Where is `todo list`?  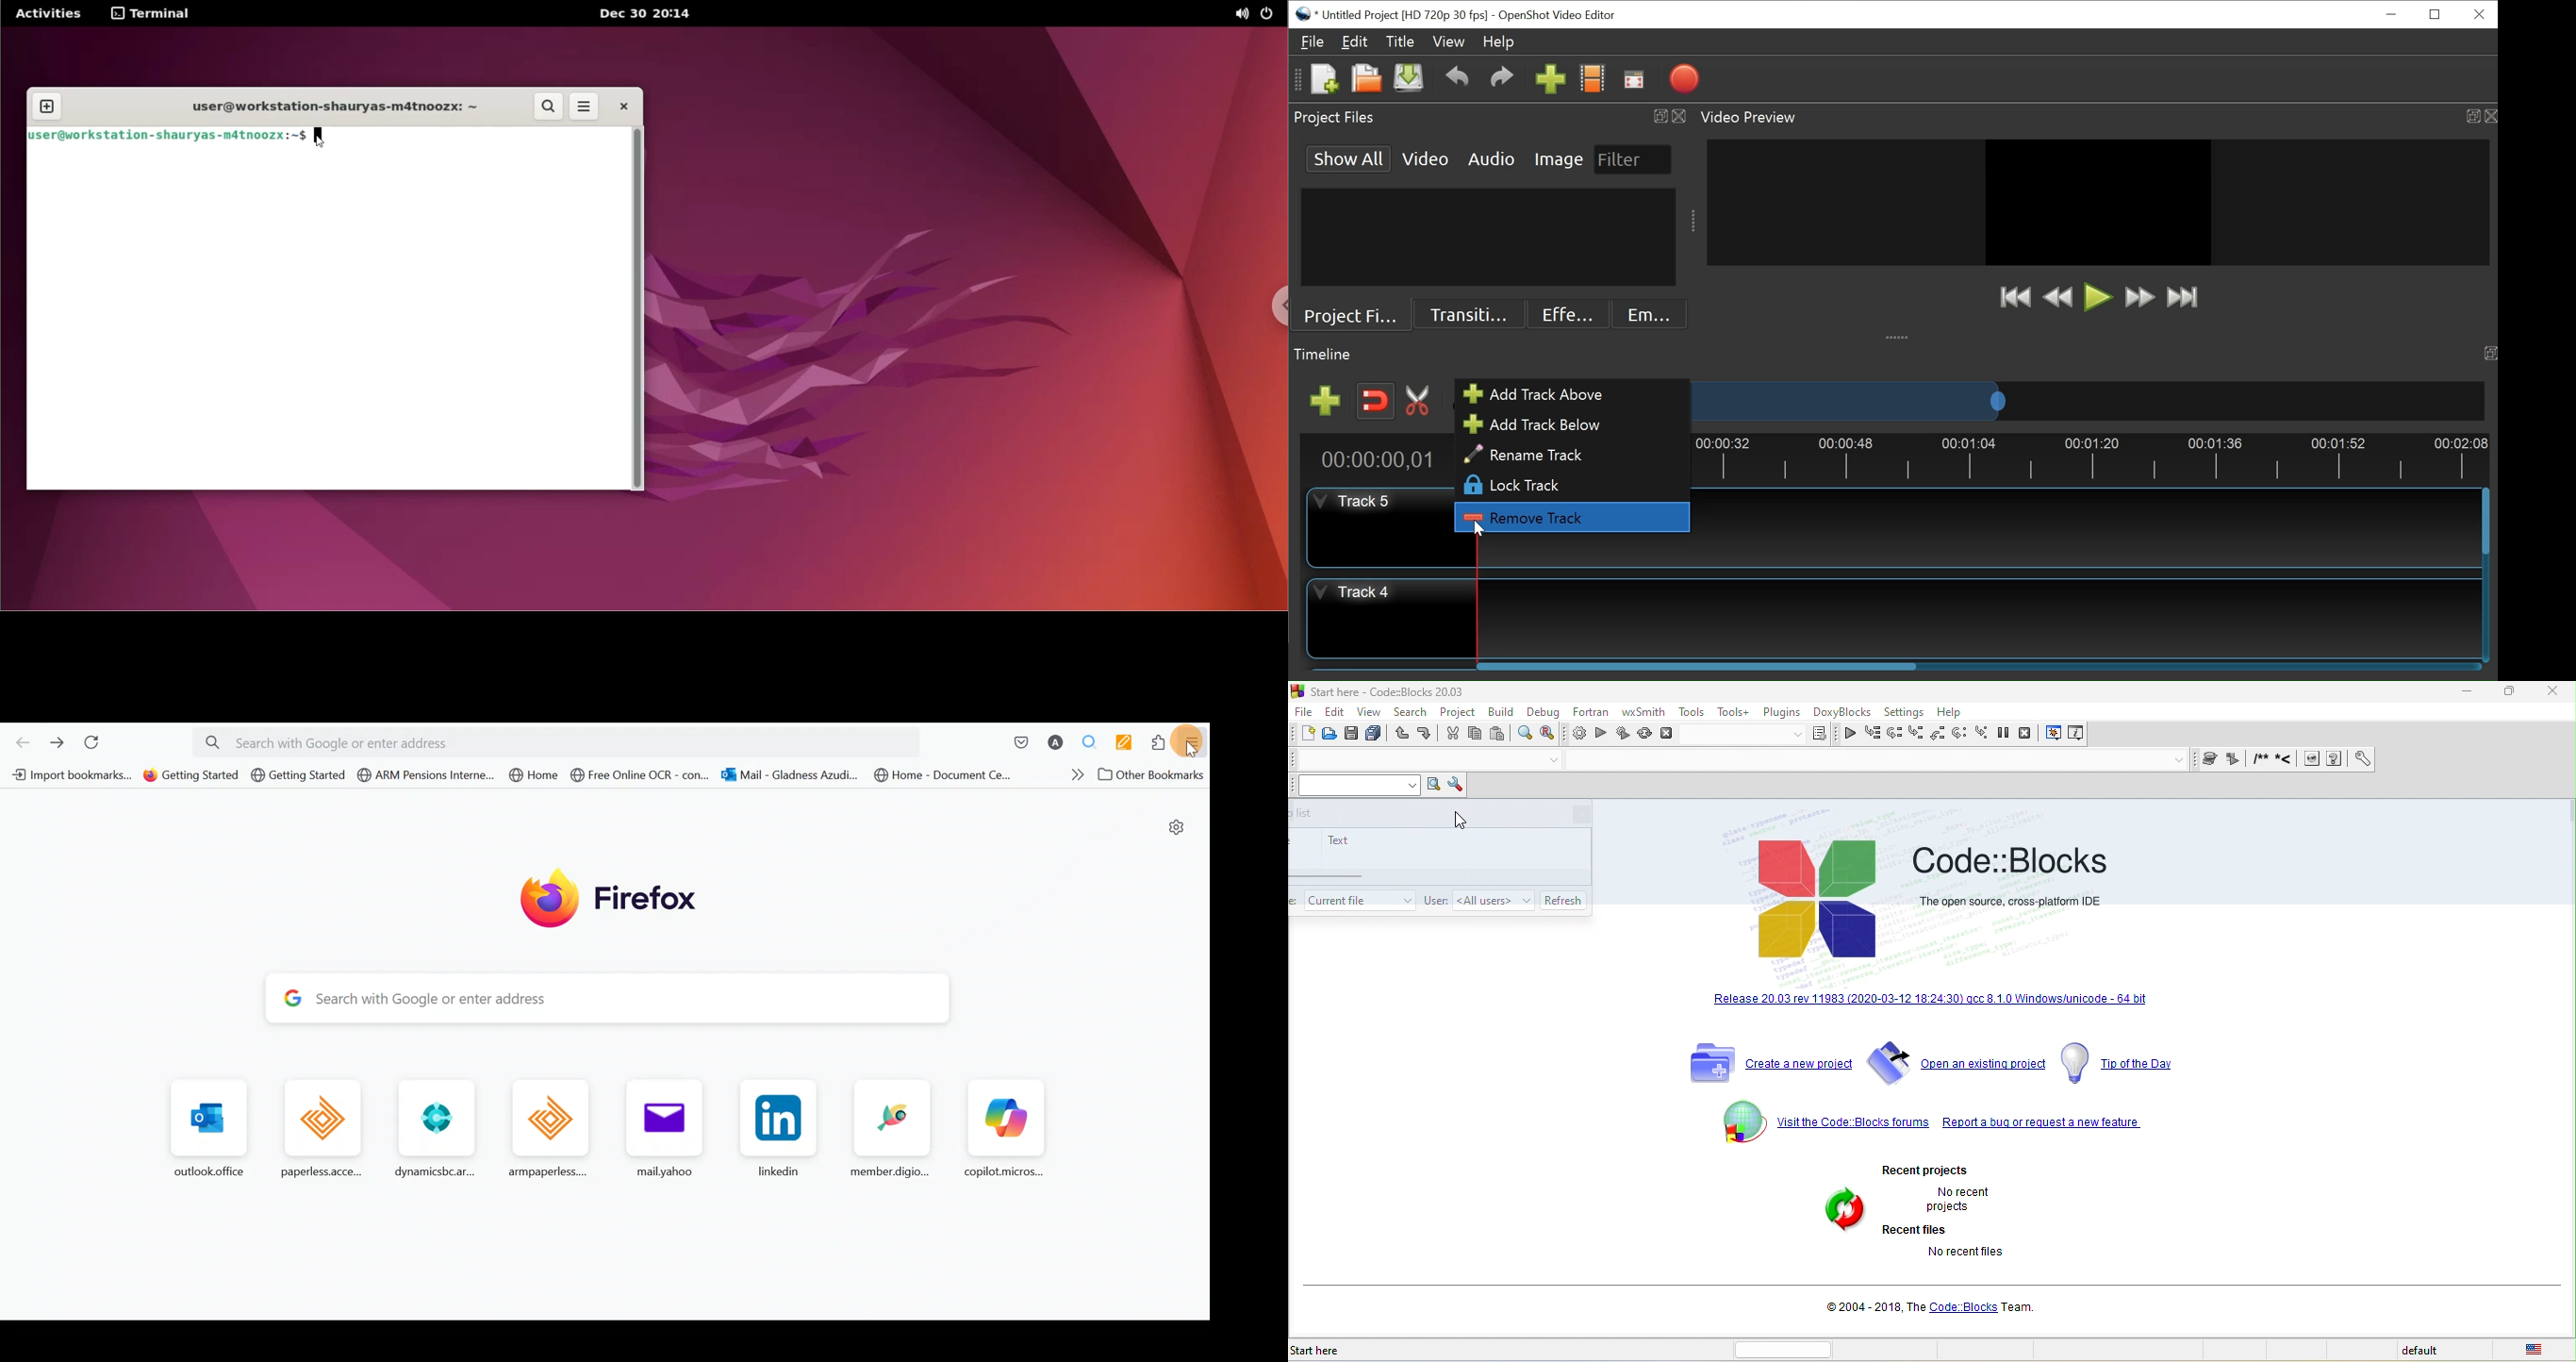 todo list is located at coordinates (1359, 898).